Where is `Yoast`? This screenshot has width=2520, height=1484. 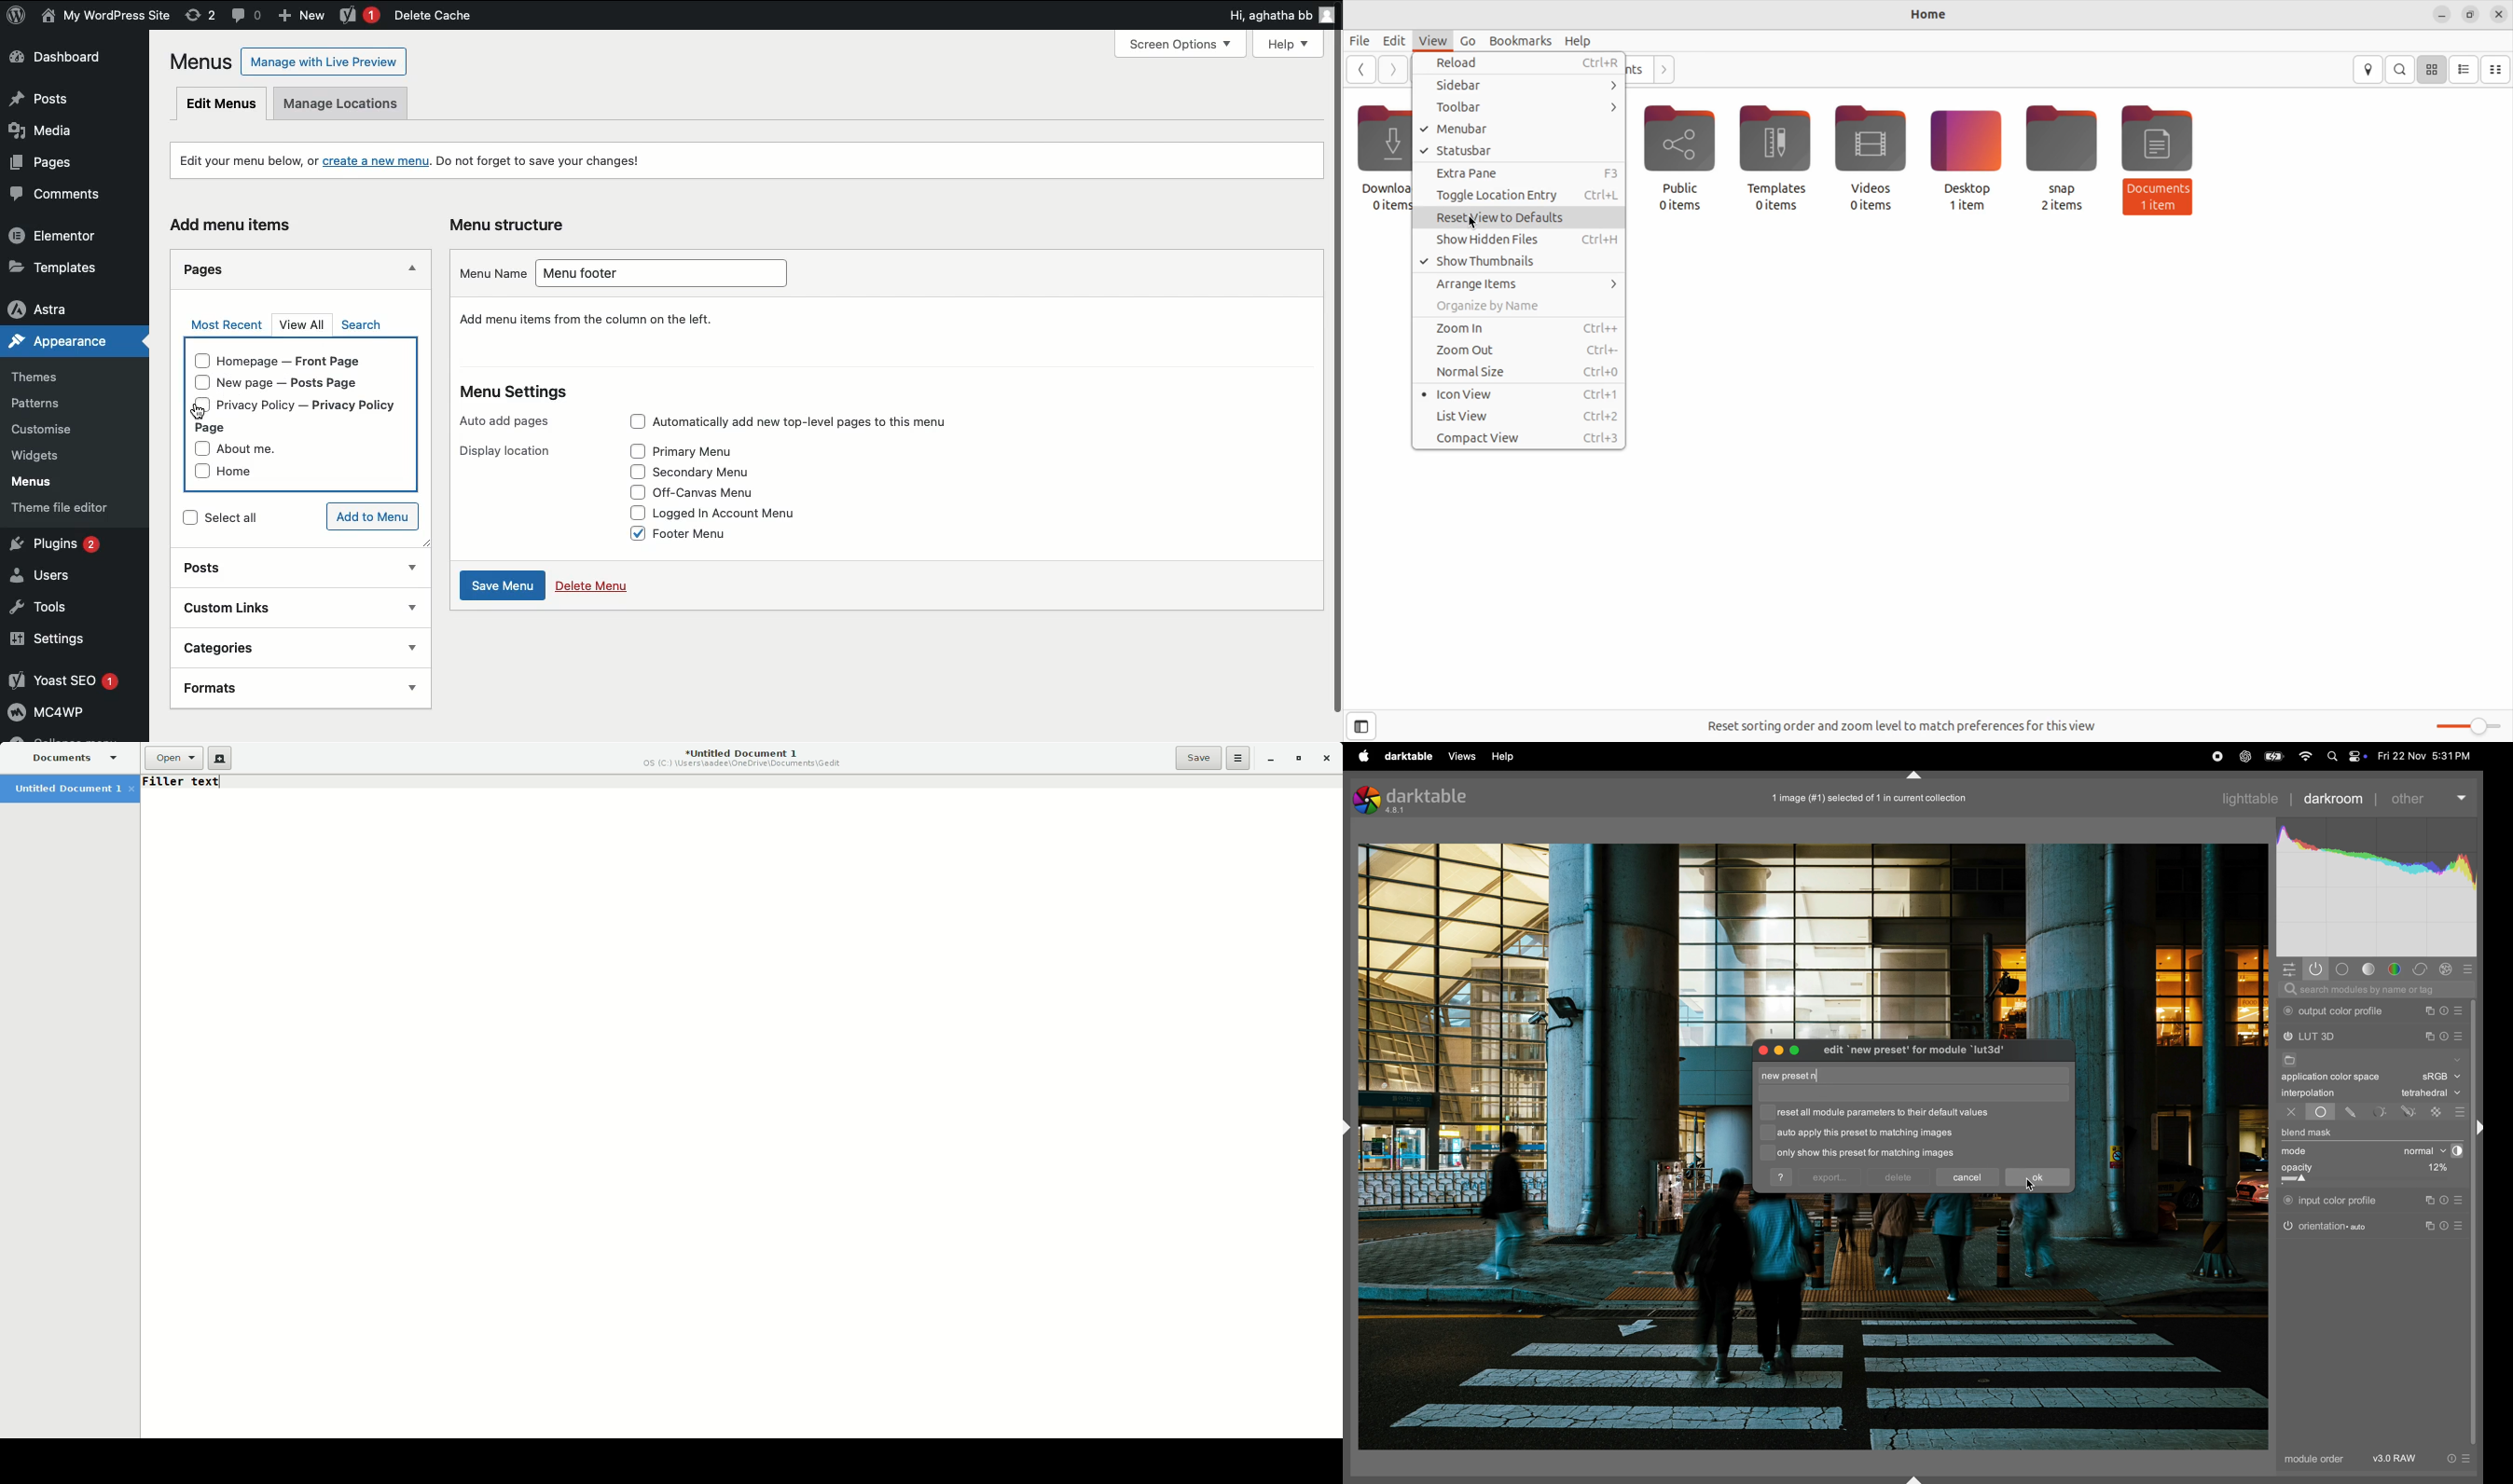
Yoast is located at coordinates (358, 16).